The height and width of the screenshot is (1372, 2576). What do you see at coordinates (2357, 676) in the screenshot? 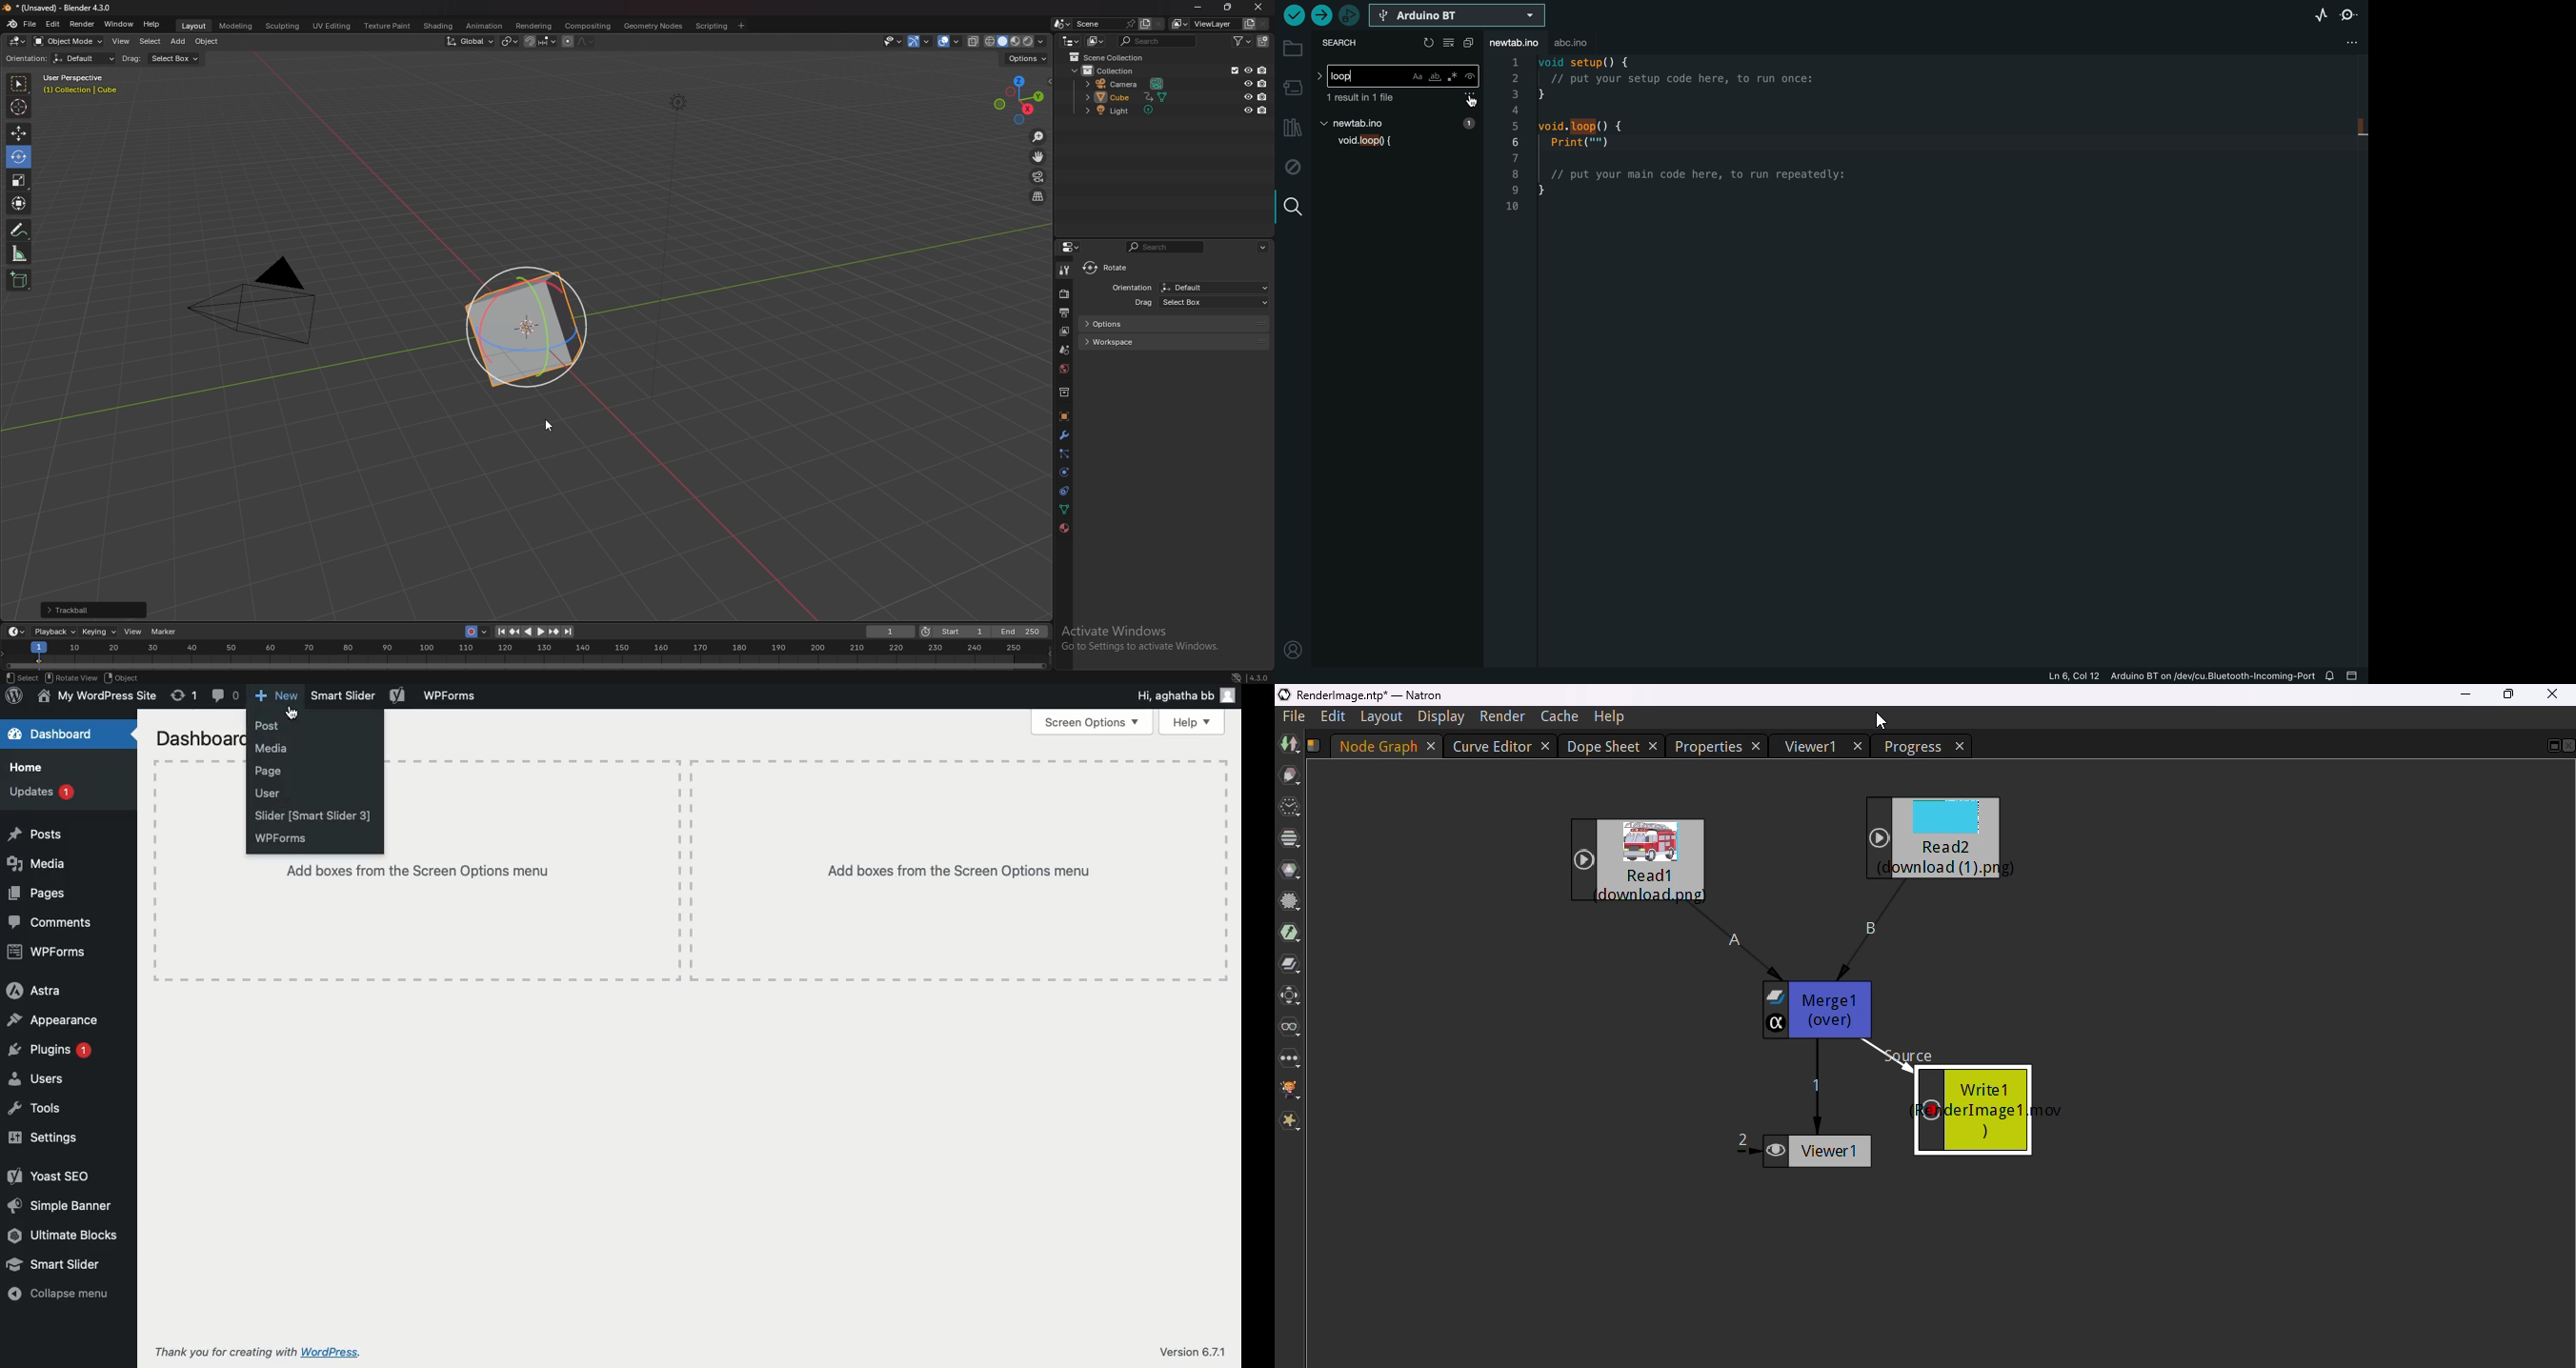
I see `close slide bar` at bounding box center [2357, 676].